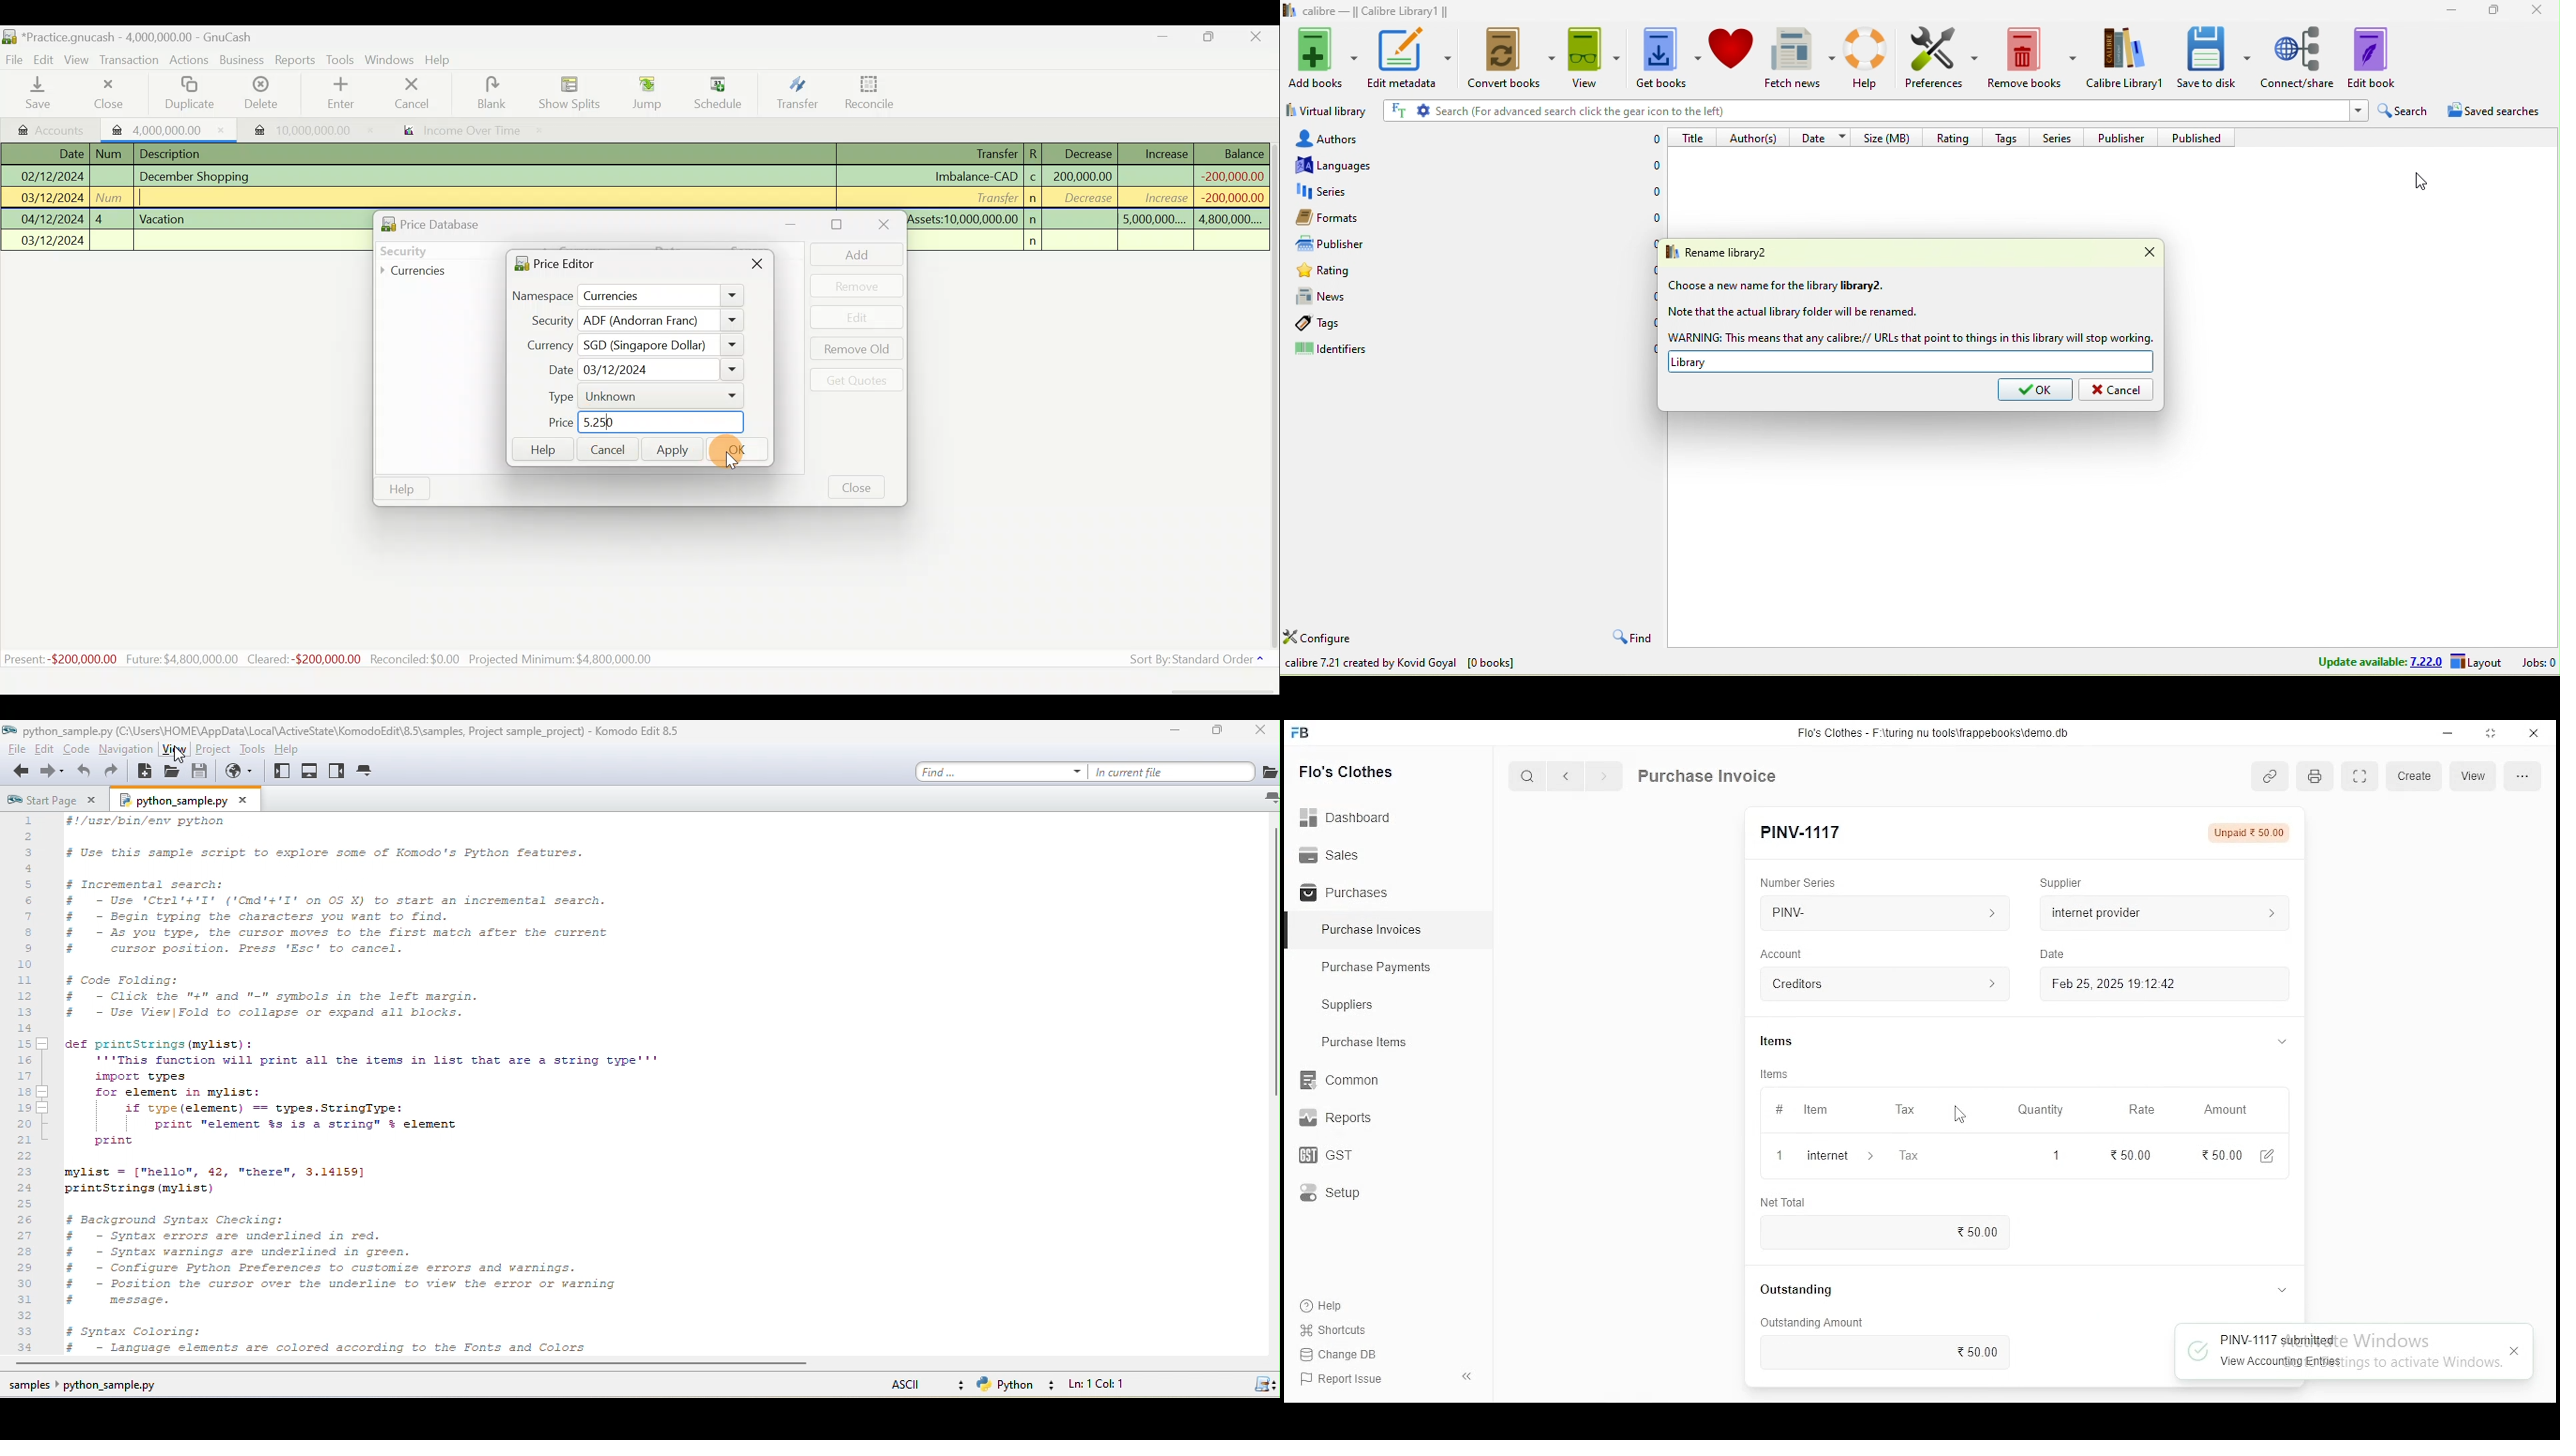 This screenshot has height=1456, width=2576. I want to click on tax, so click(1907, 1158).